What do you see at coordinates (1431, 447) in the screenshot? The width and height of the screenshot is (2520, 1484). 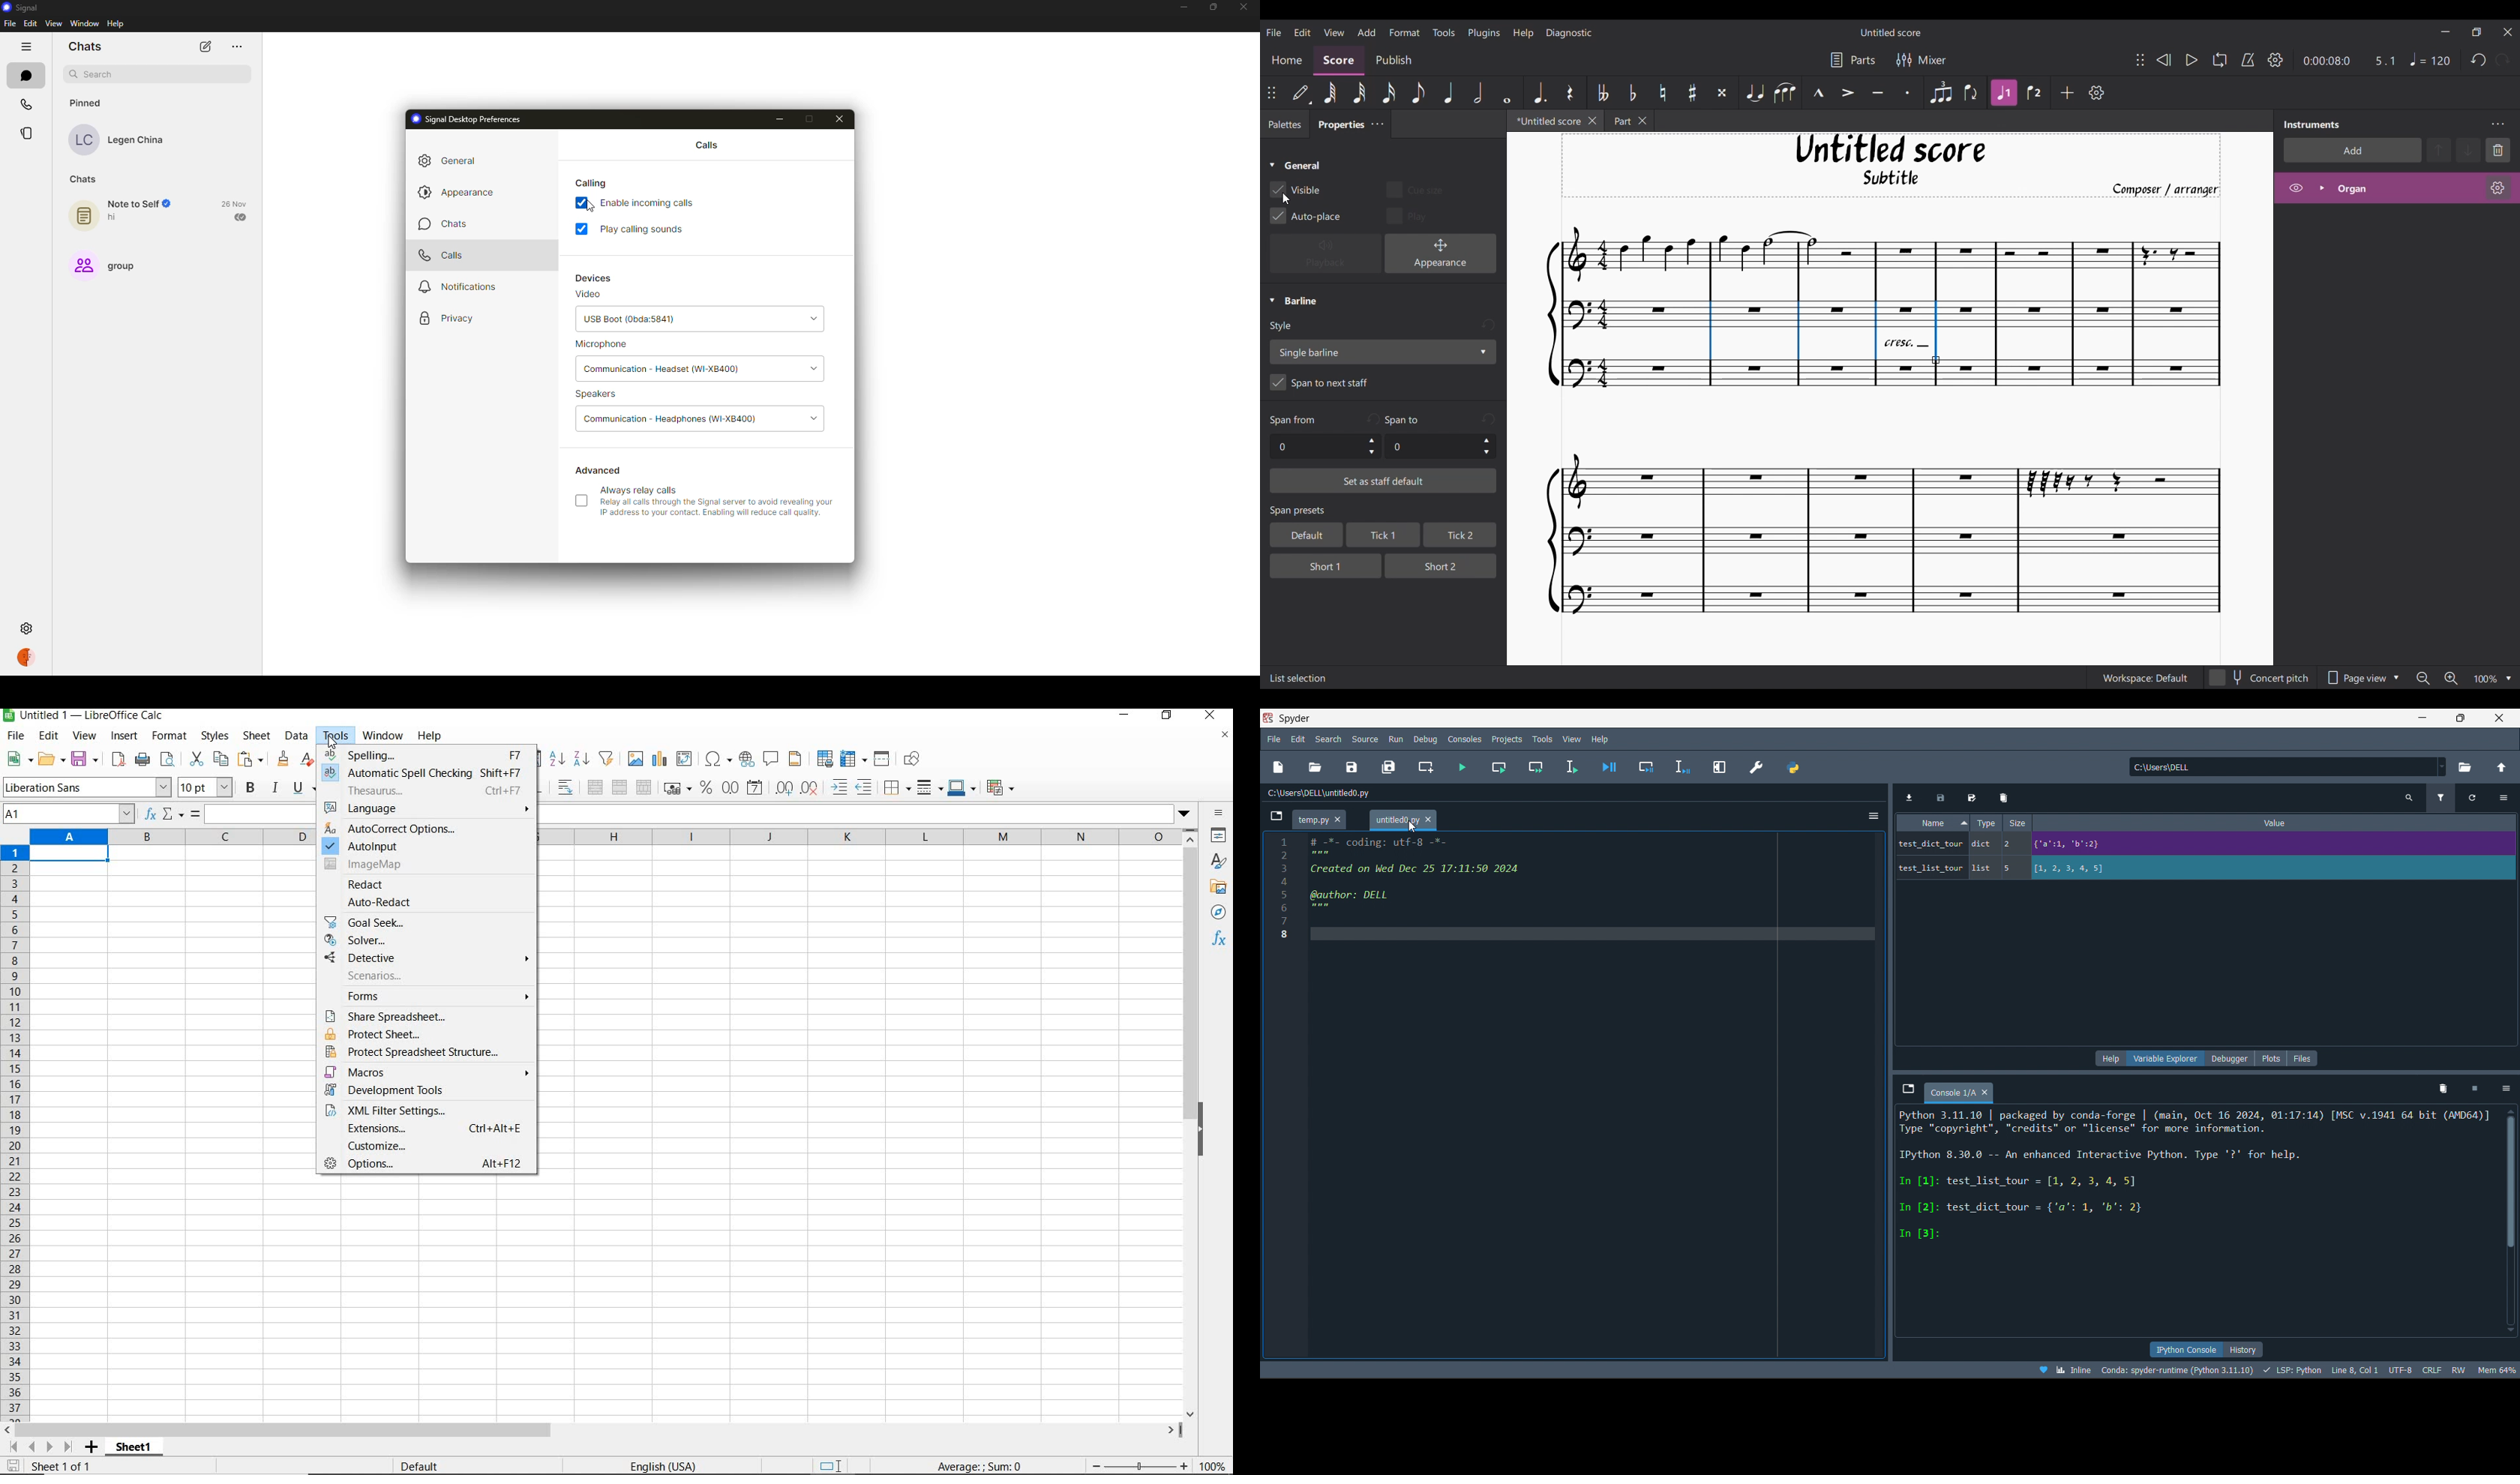 I see `Type in Span to` at bounding box center [1431, 447].